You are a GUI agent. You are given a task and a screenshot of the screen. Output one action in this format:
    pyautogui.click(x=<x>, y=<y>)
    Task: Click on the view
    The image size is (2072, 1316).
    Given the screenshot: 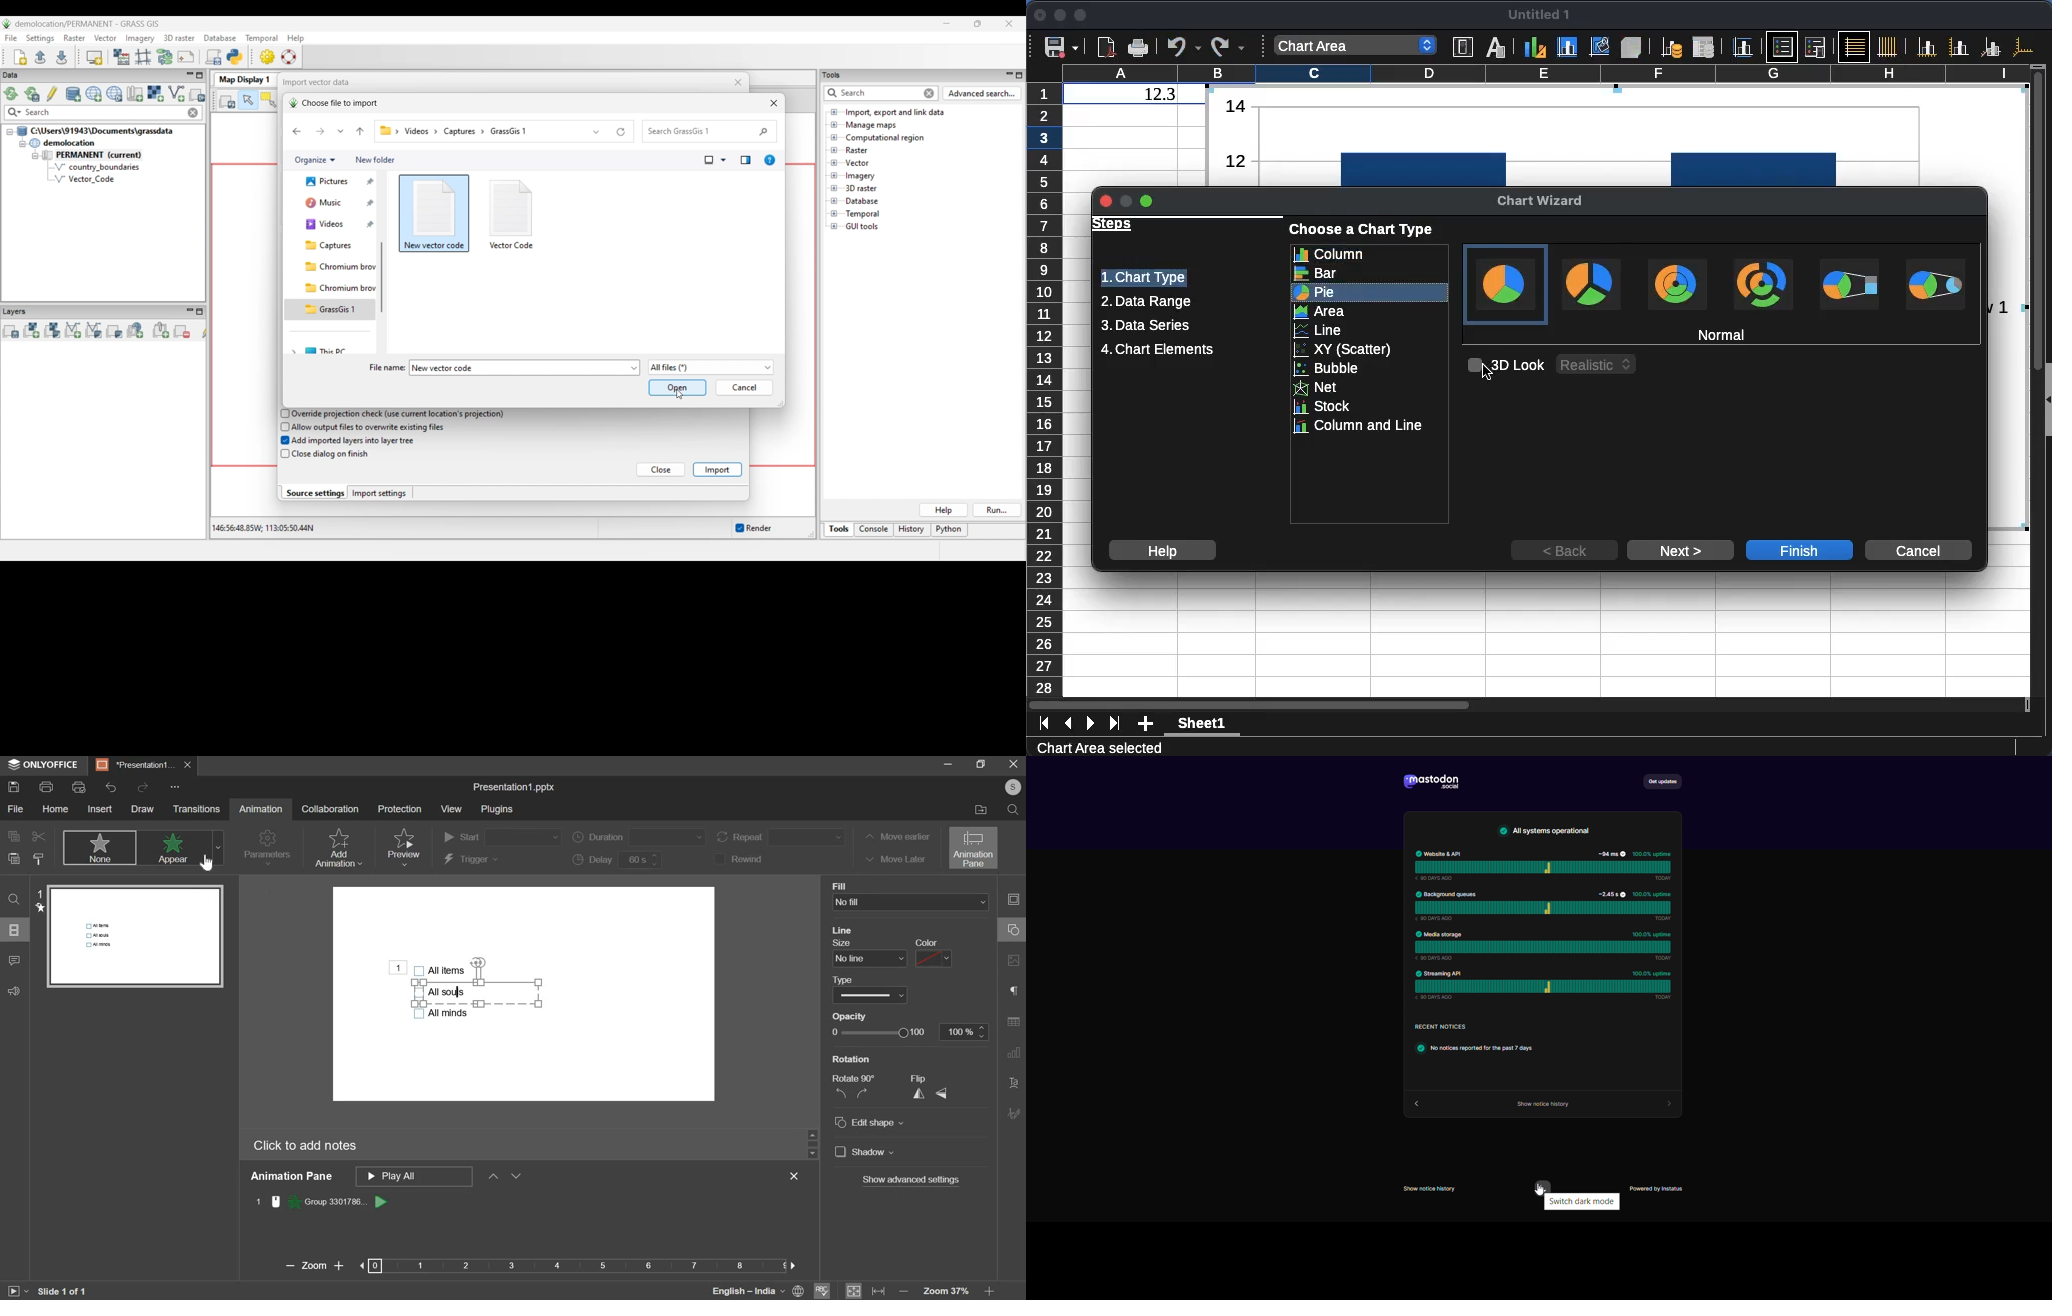 What is the action you would take?
    pyautogui.click(x=452, y=809)
    